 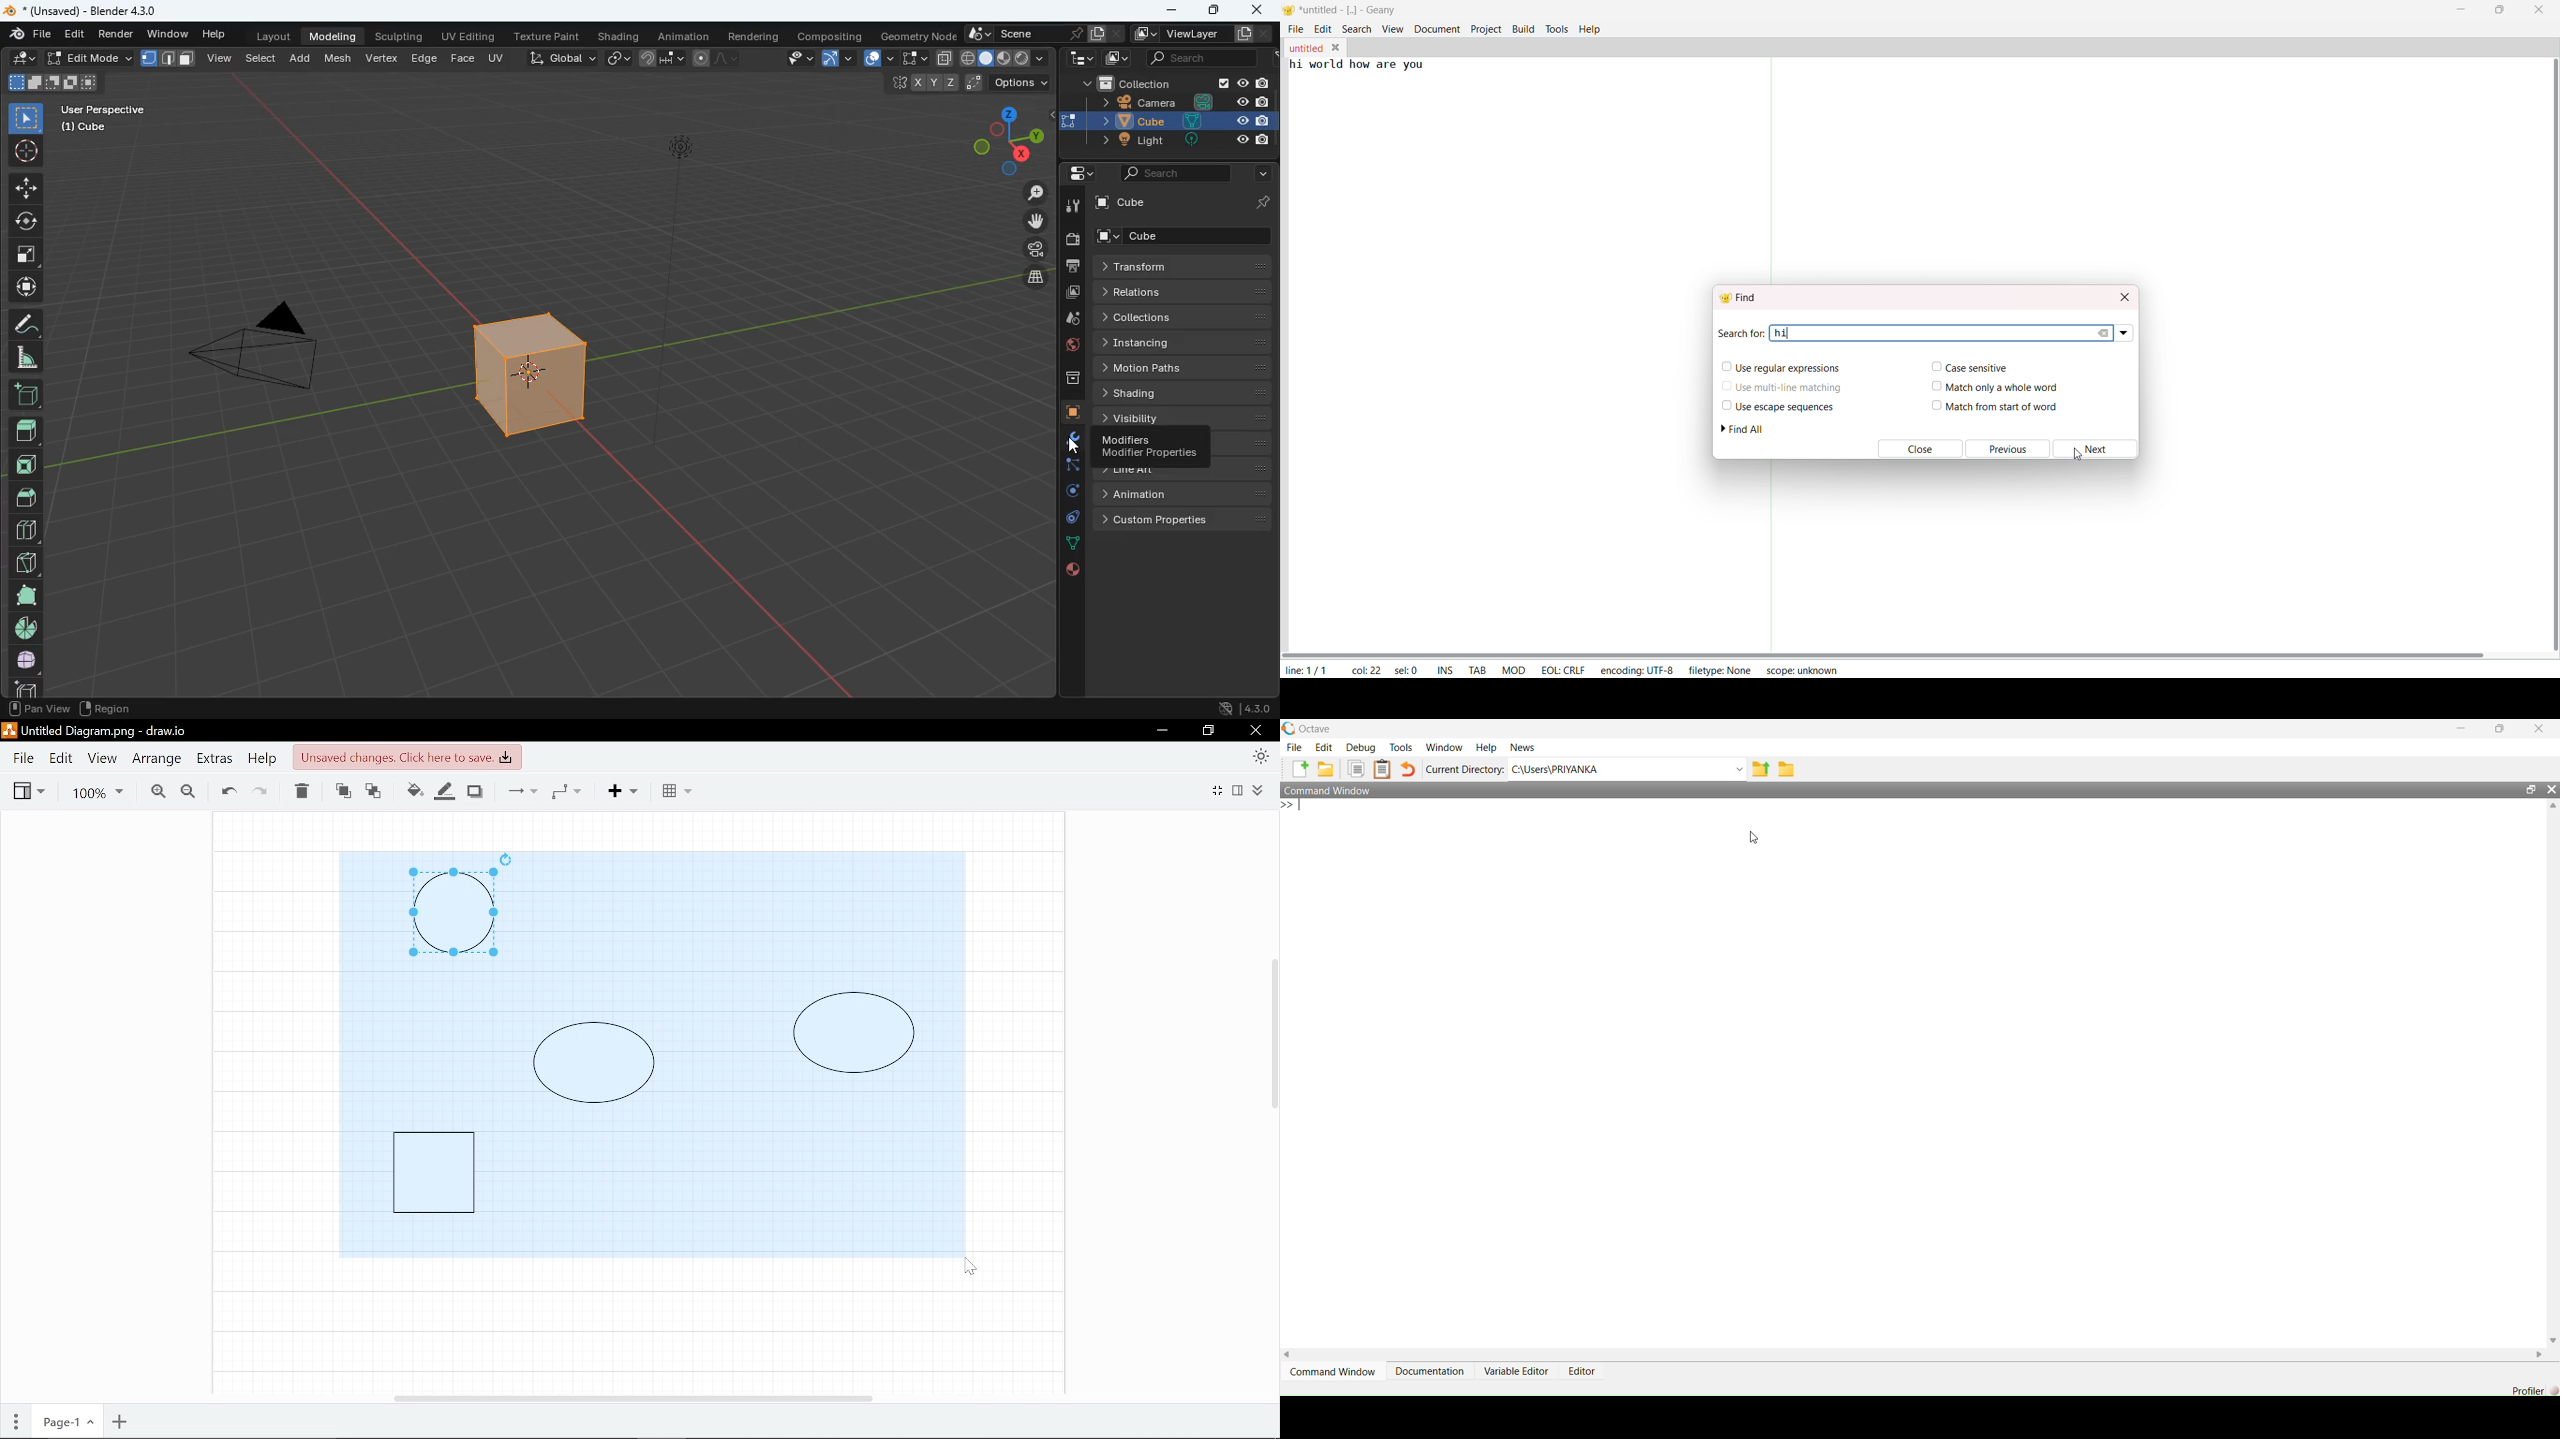 I want to click on Highlighted area represents portion selected by cursor, so click(x=741, y=918).